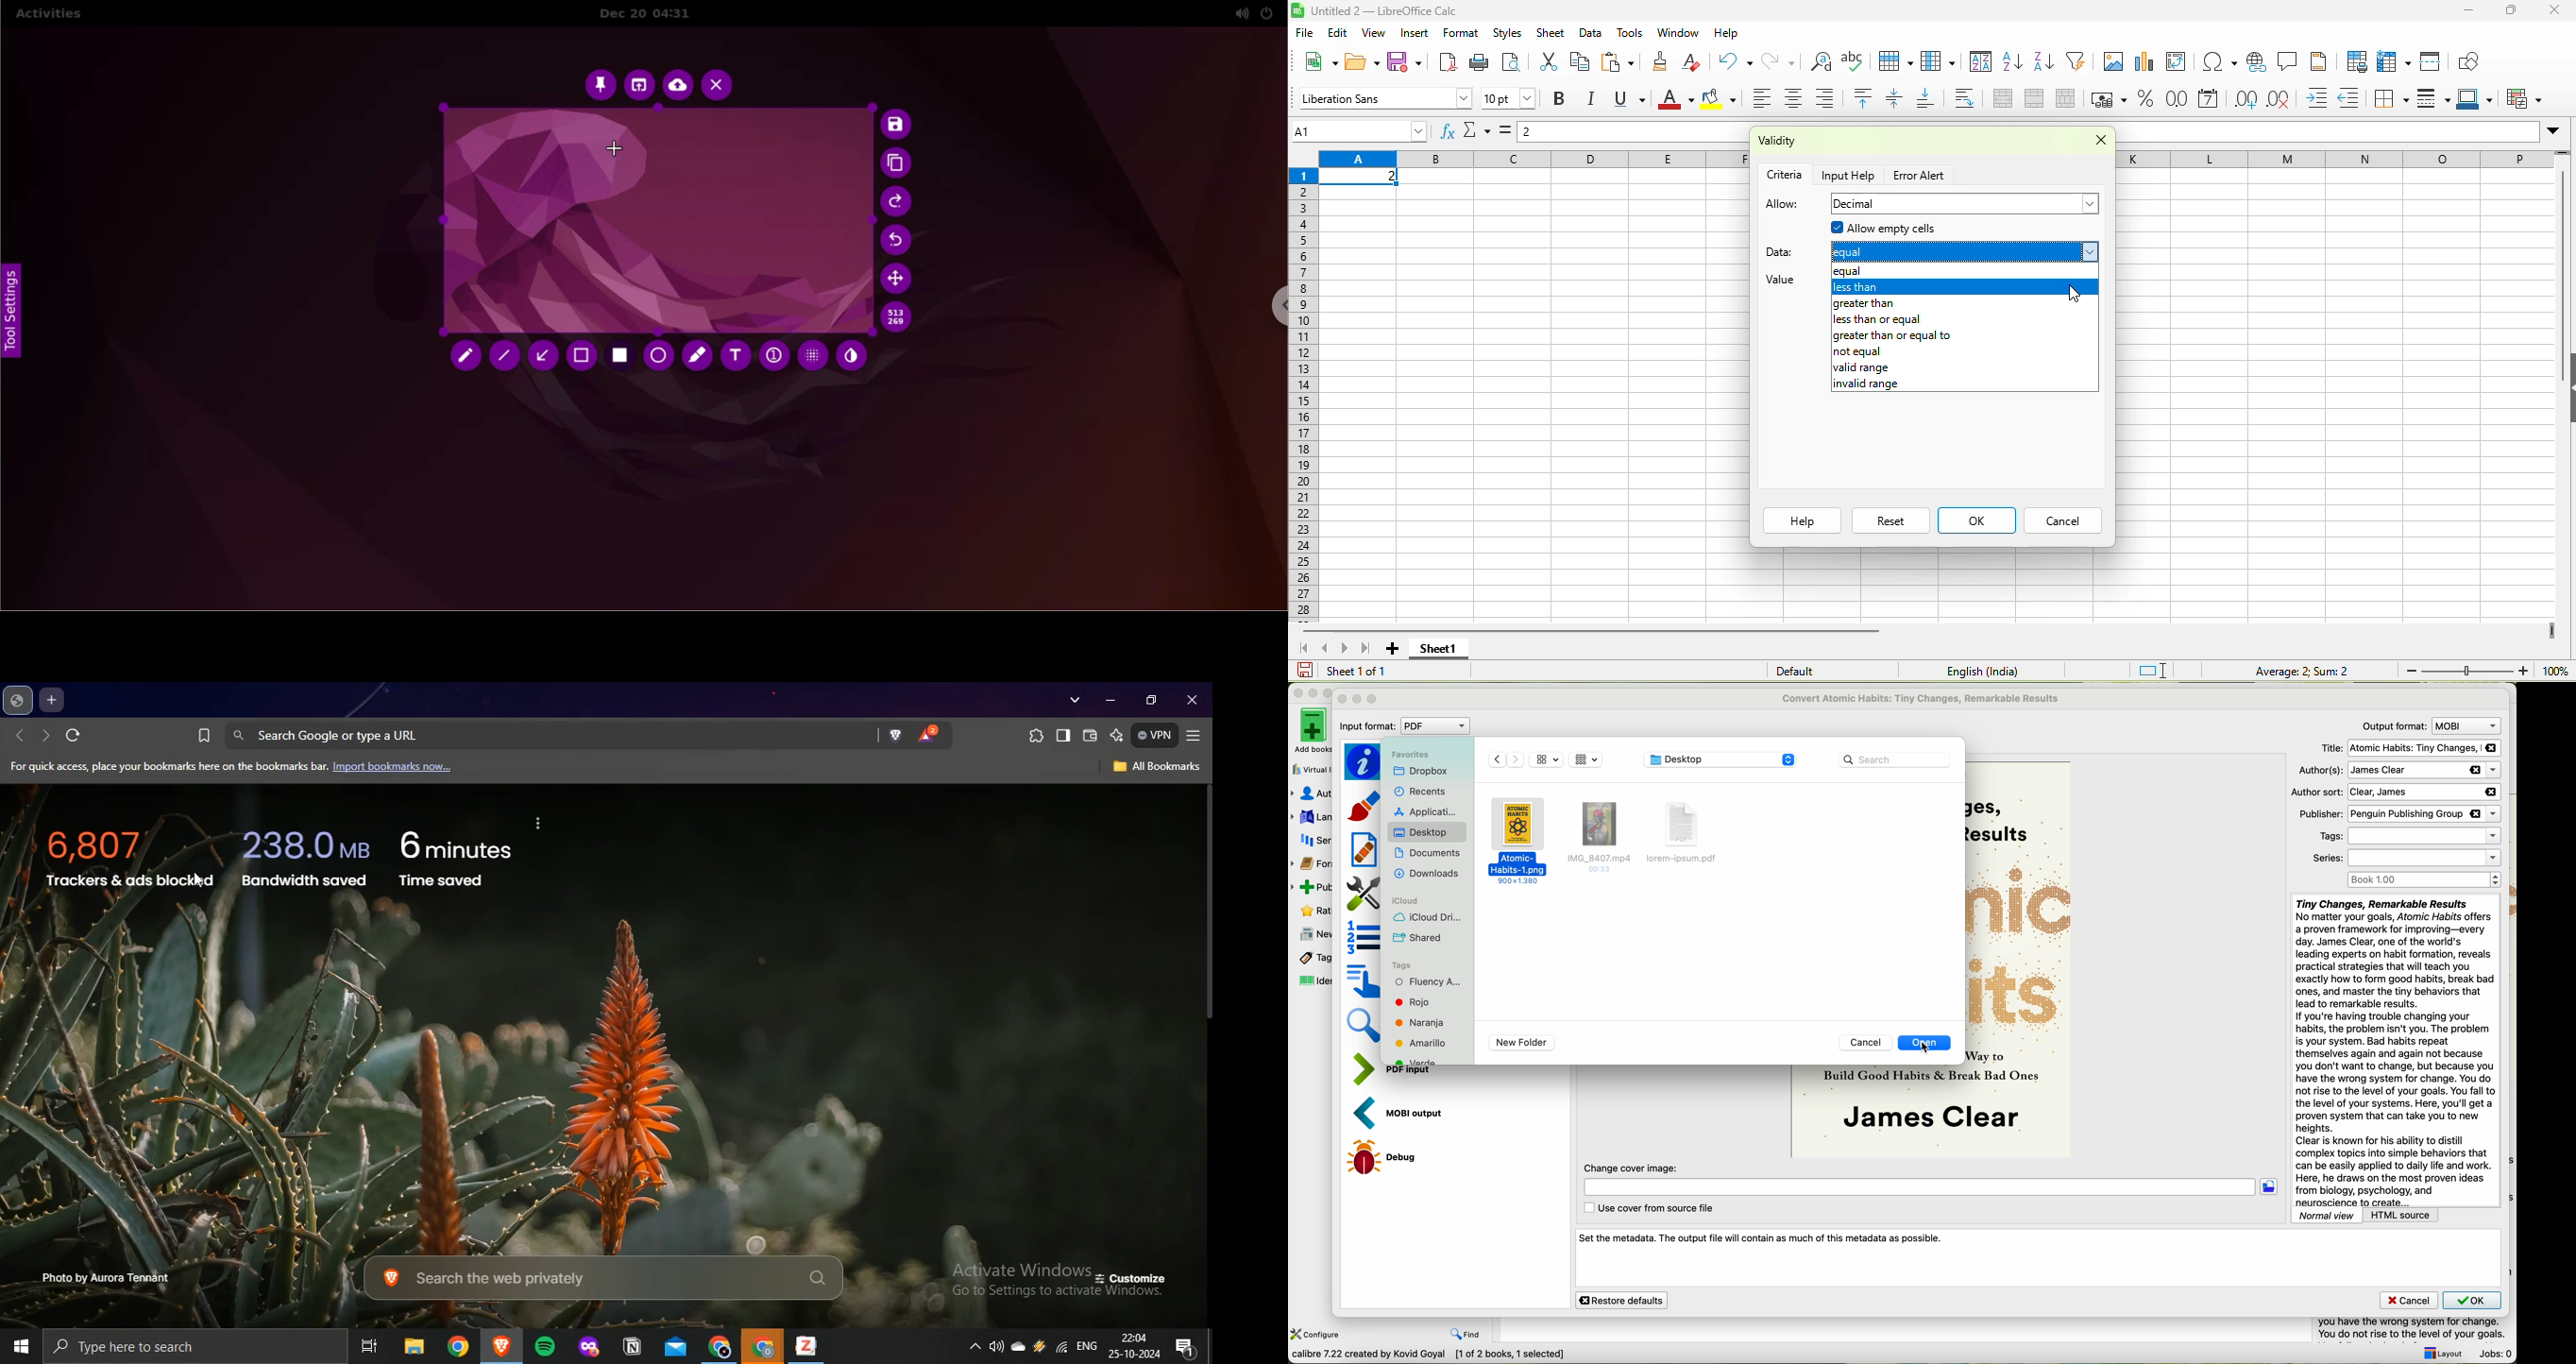  Describe the element at coordinates (1689, 832) in the screenshot. I see `disable file` at that location.